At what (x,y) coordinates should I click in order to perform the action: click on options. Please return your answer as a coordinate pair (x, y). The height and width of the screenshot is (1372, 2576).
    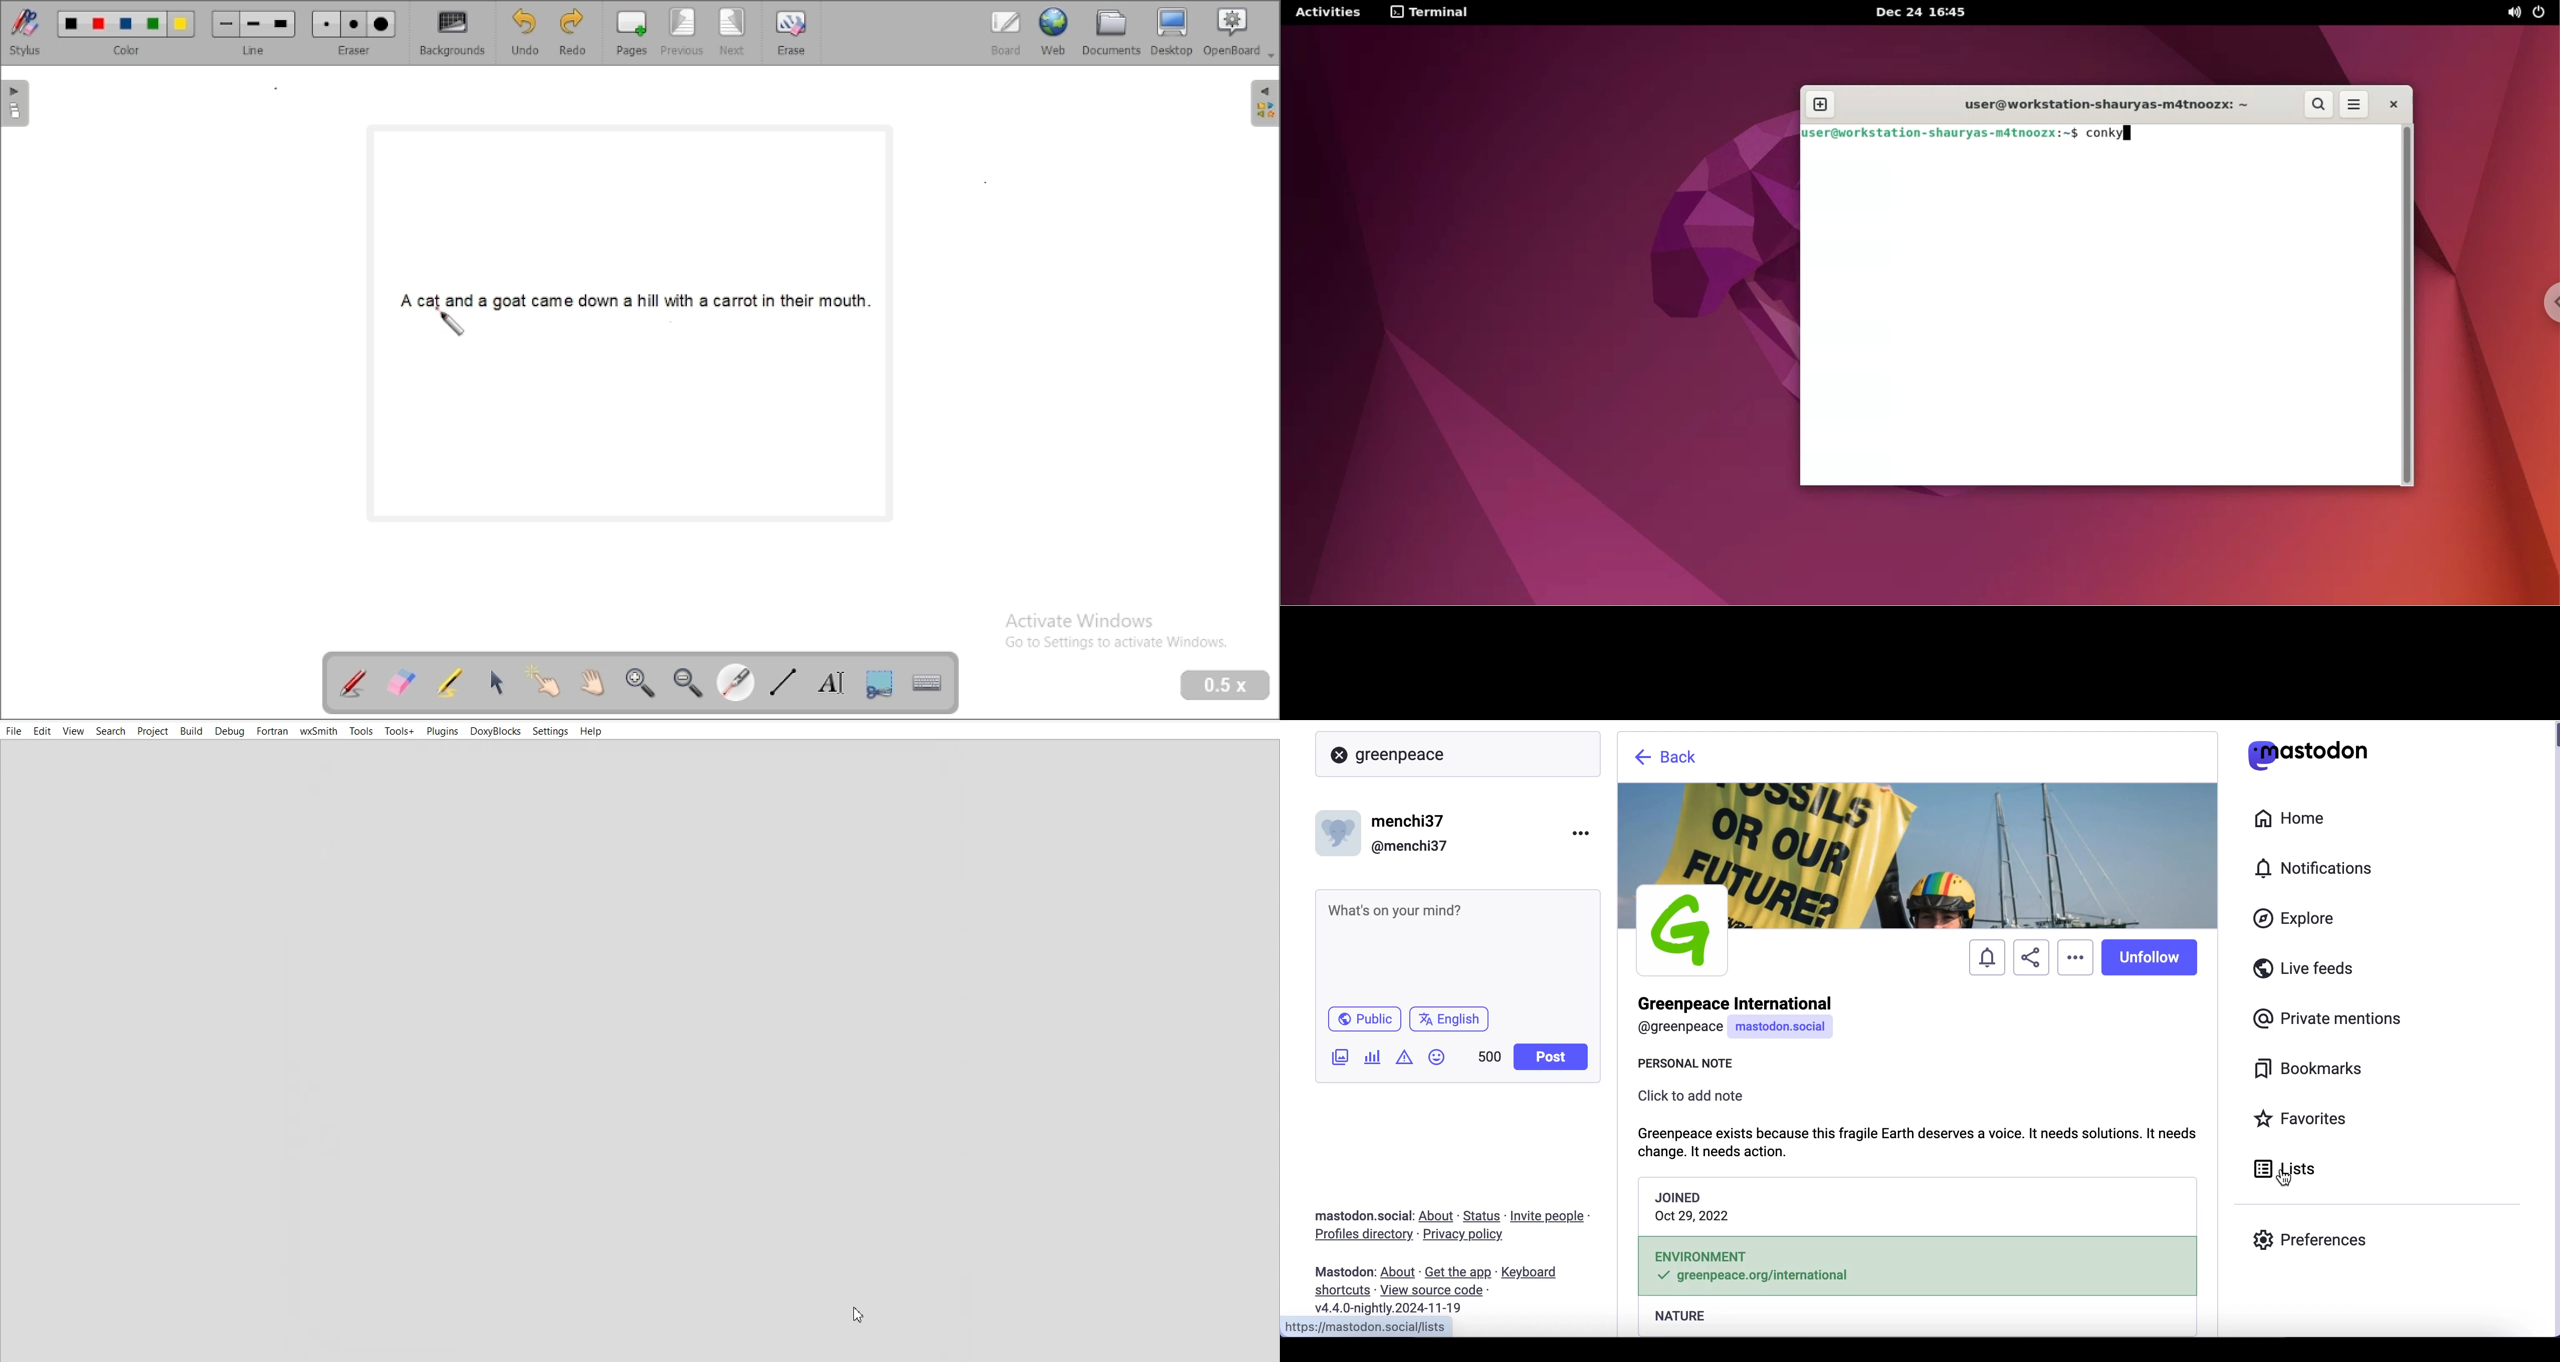
    Looking at the image, I should click on (2074, 949).